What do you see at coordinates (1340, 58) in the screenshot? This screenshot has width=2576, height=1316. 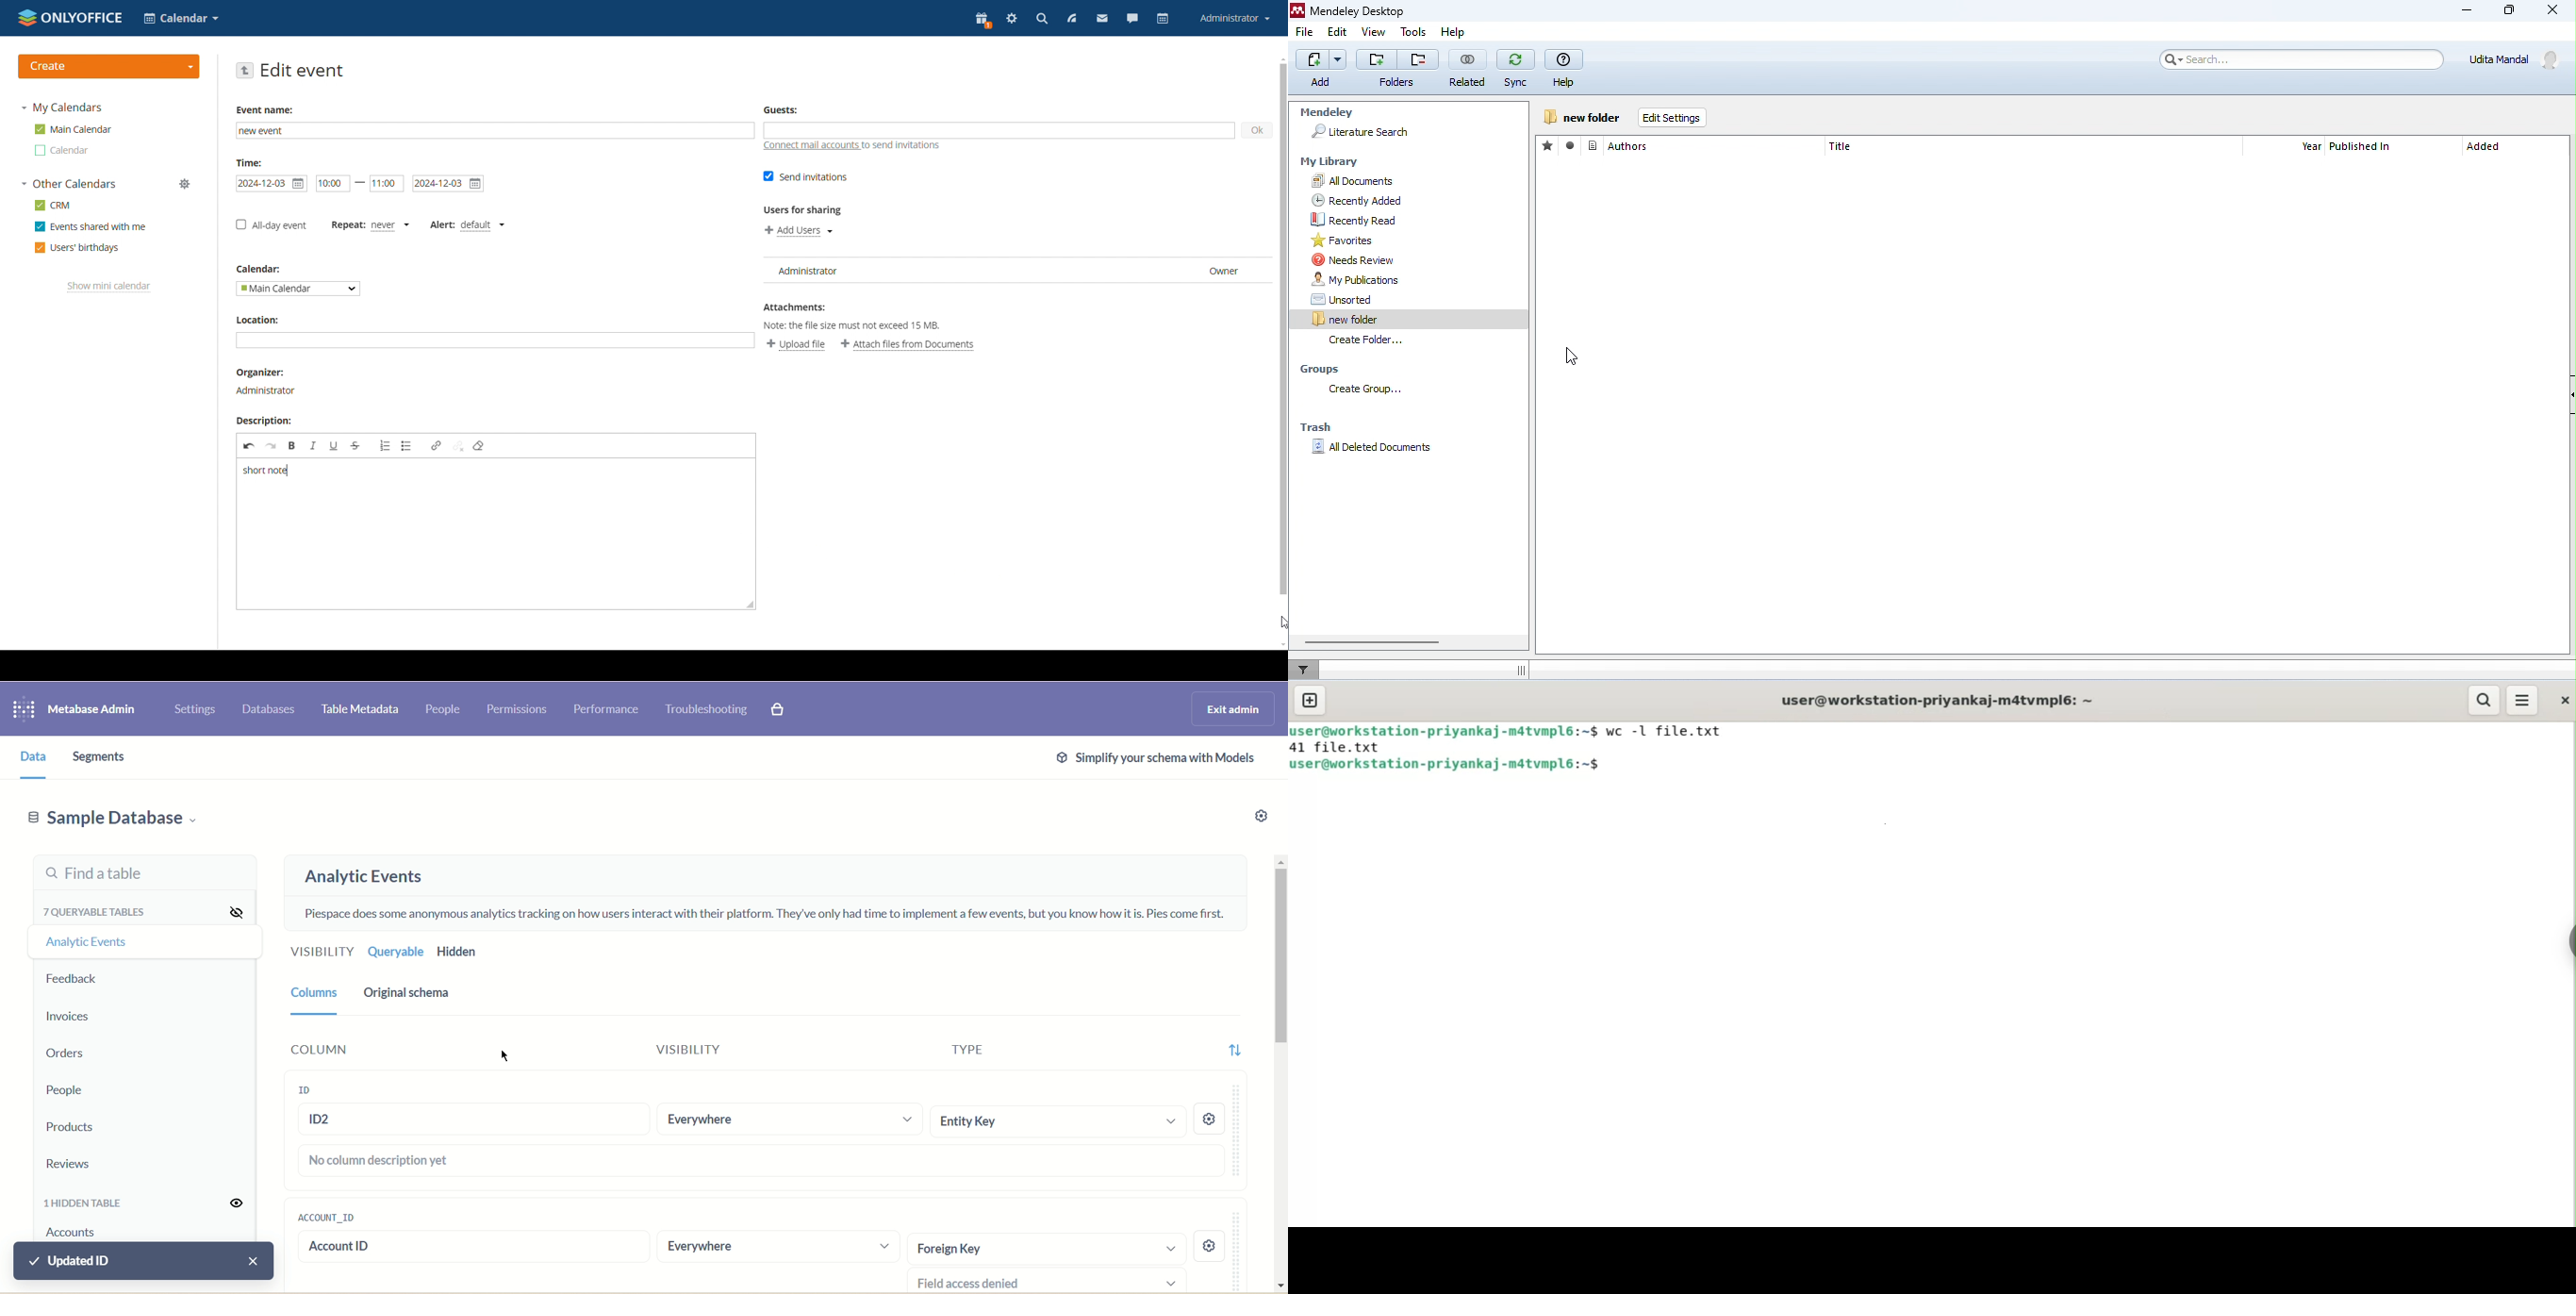 I see `drop down` at bounding box center [1340, 58].